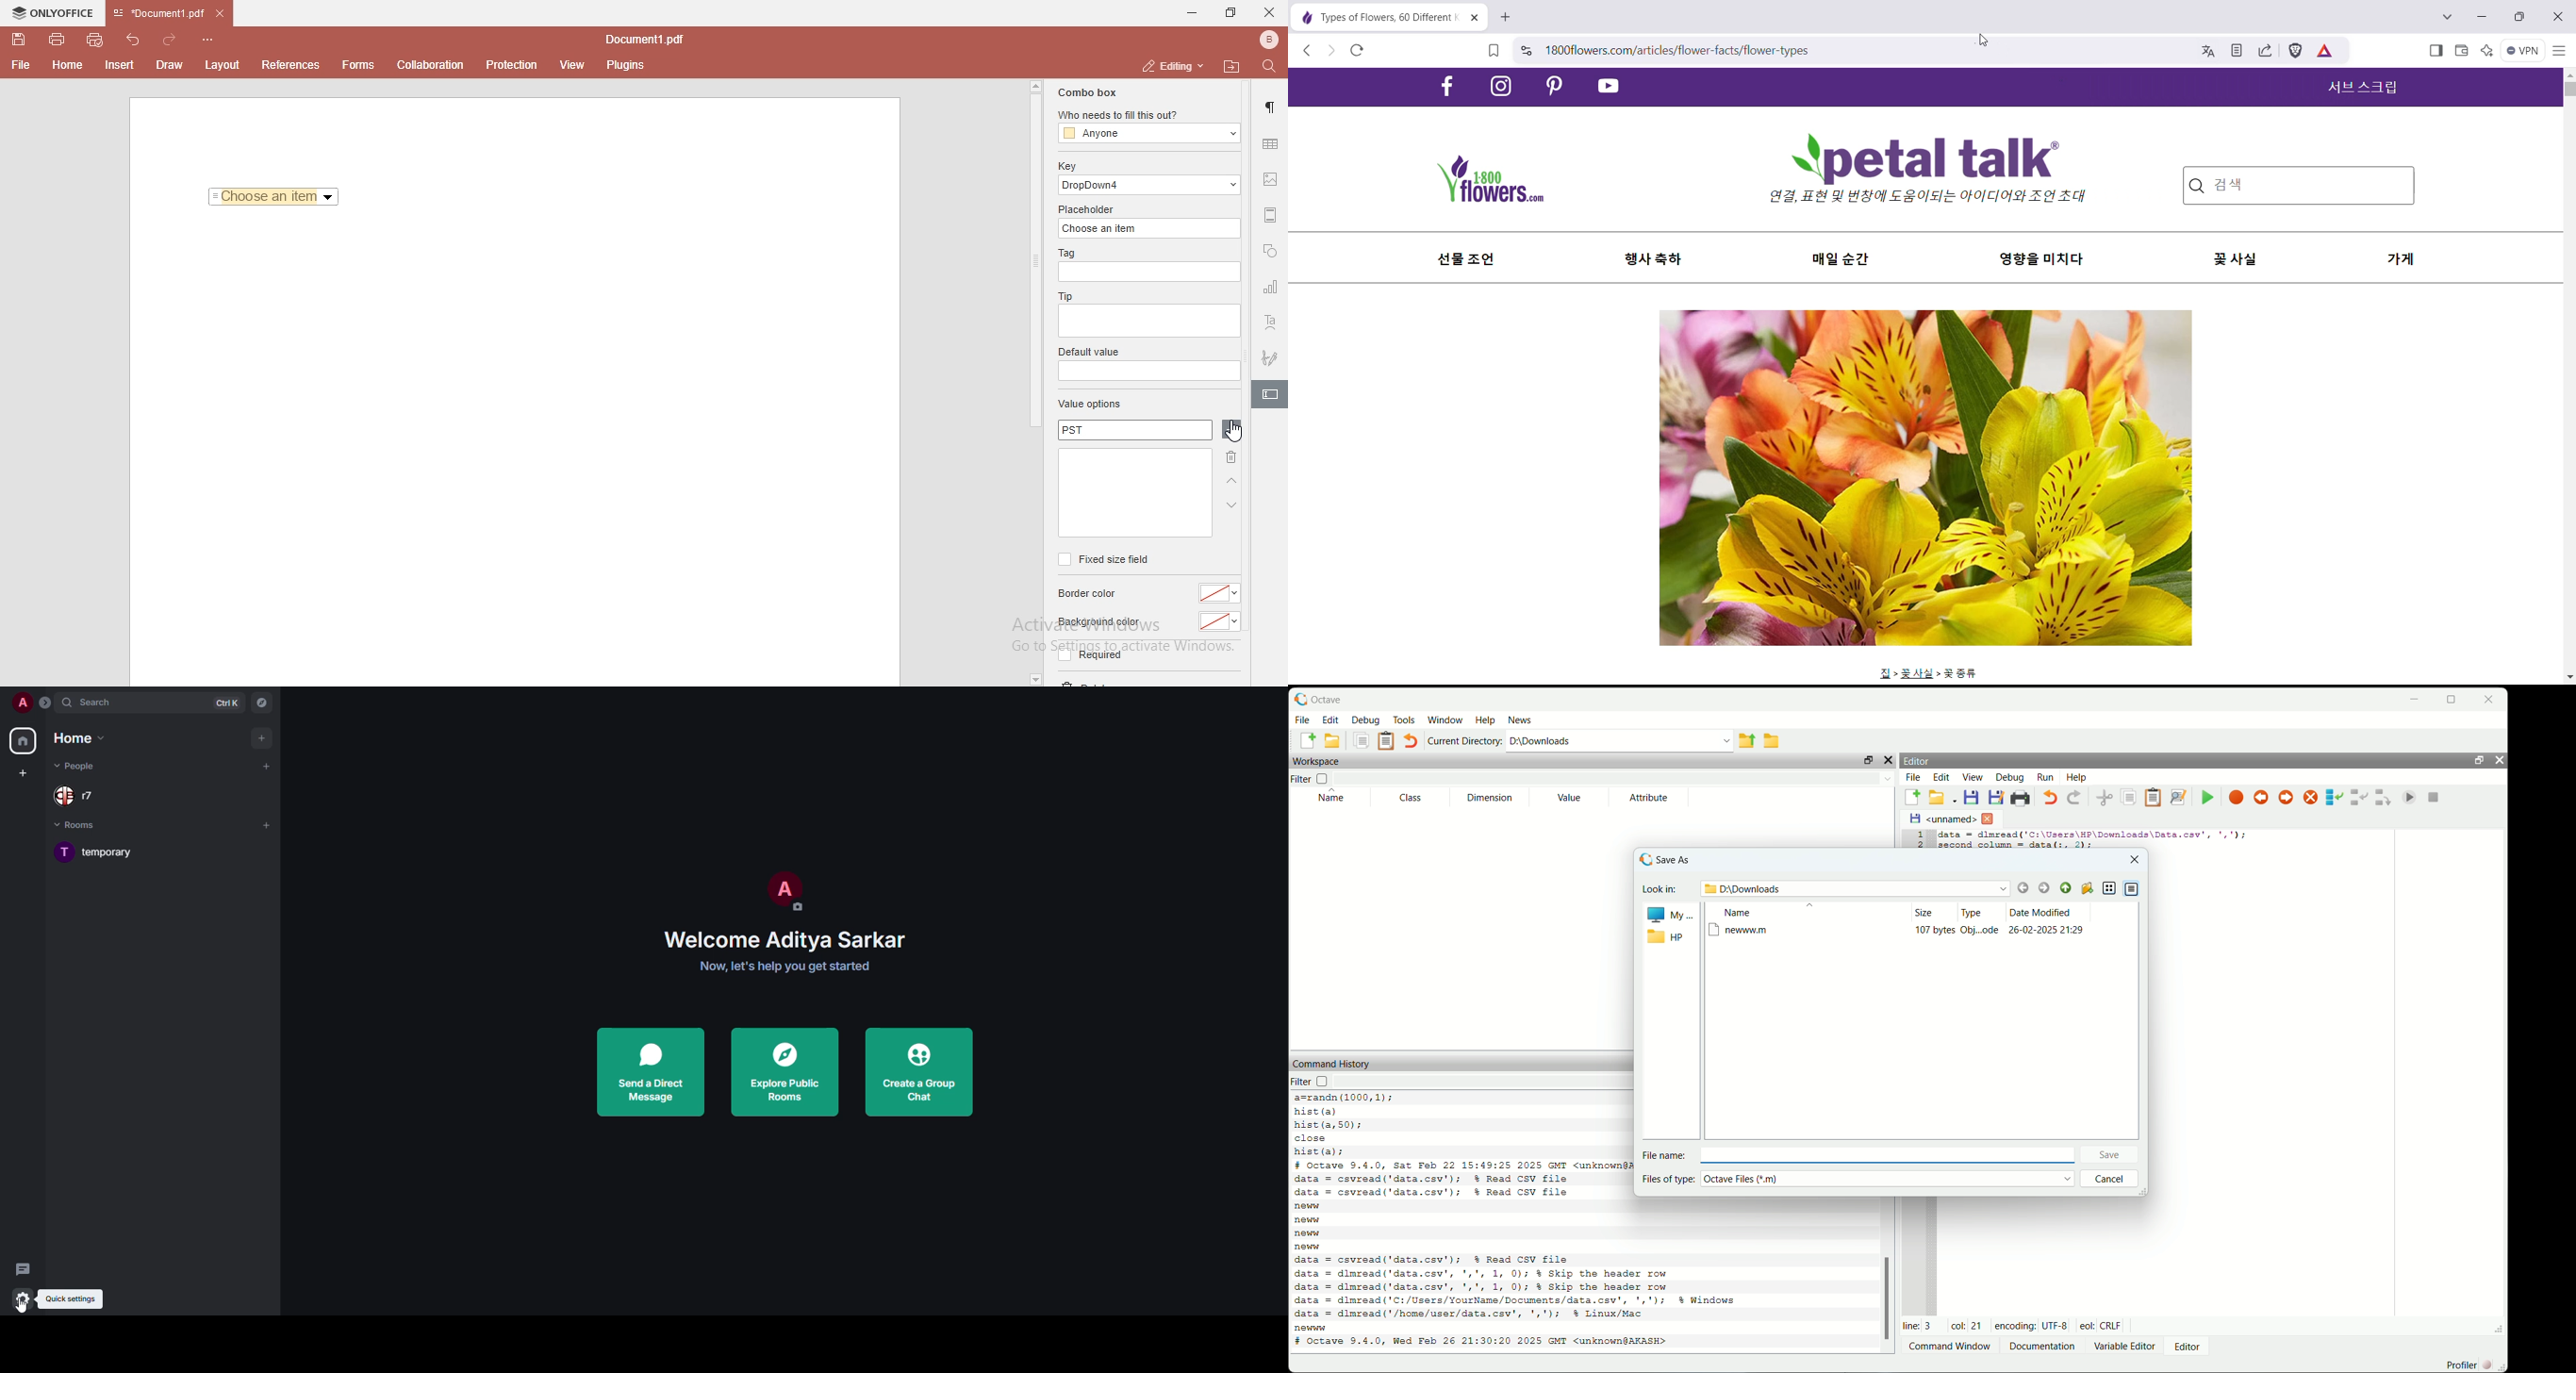 The image size is (2576, 1400). What do you see at coordinates (1486, 798) in the screenshot?
I see `dimension` at bounding box center [1486, 798].